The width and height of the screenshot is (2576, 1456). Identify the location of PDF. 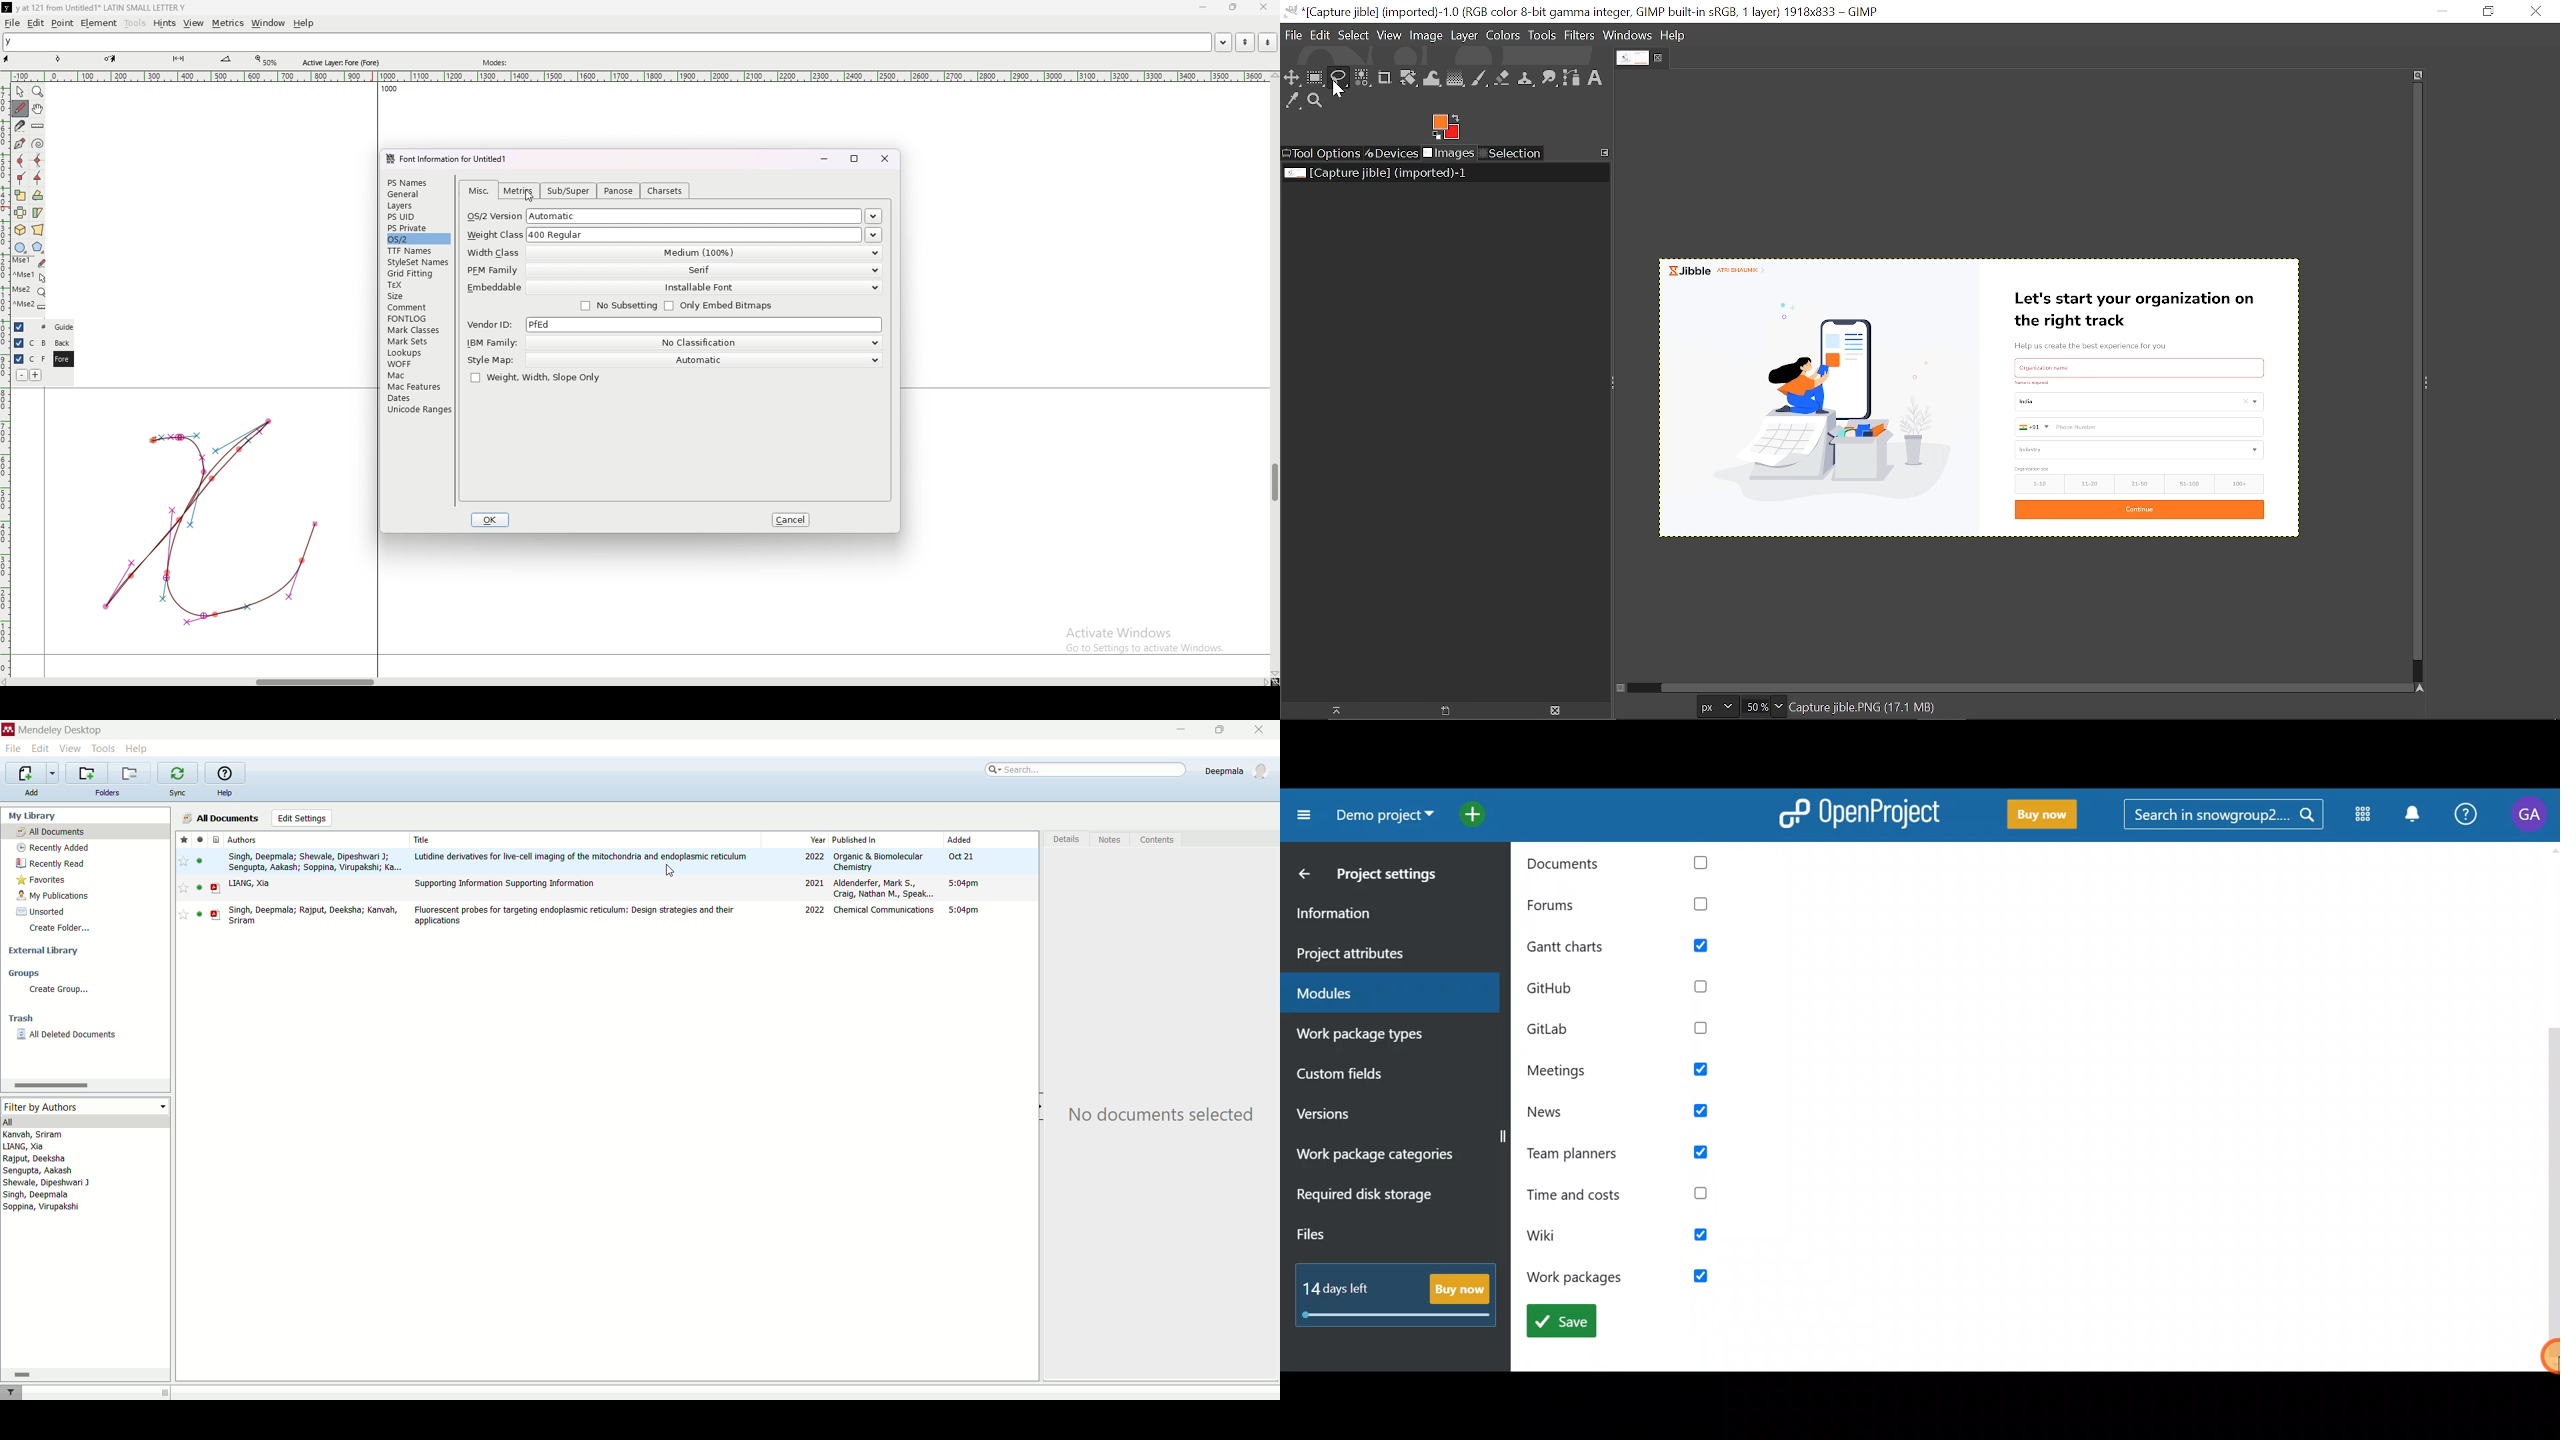
(216, 889).